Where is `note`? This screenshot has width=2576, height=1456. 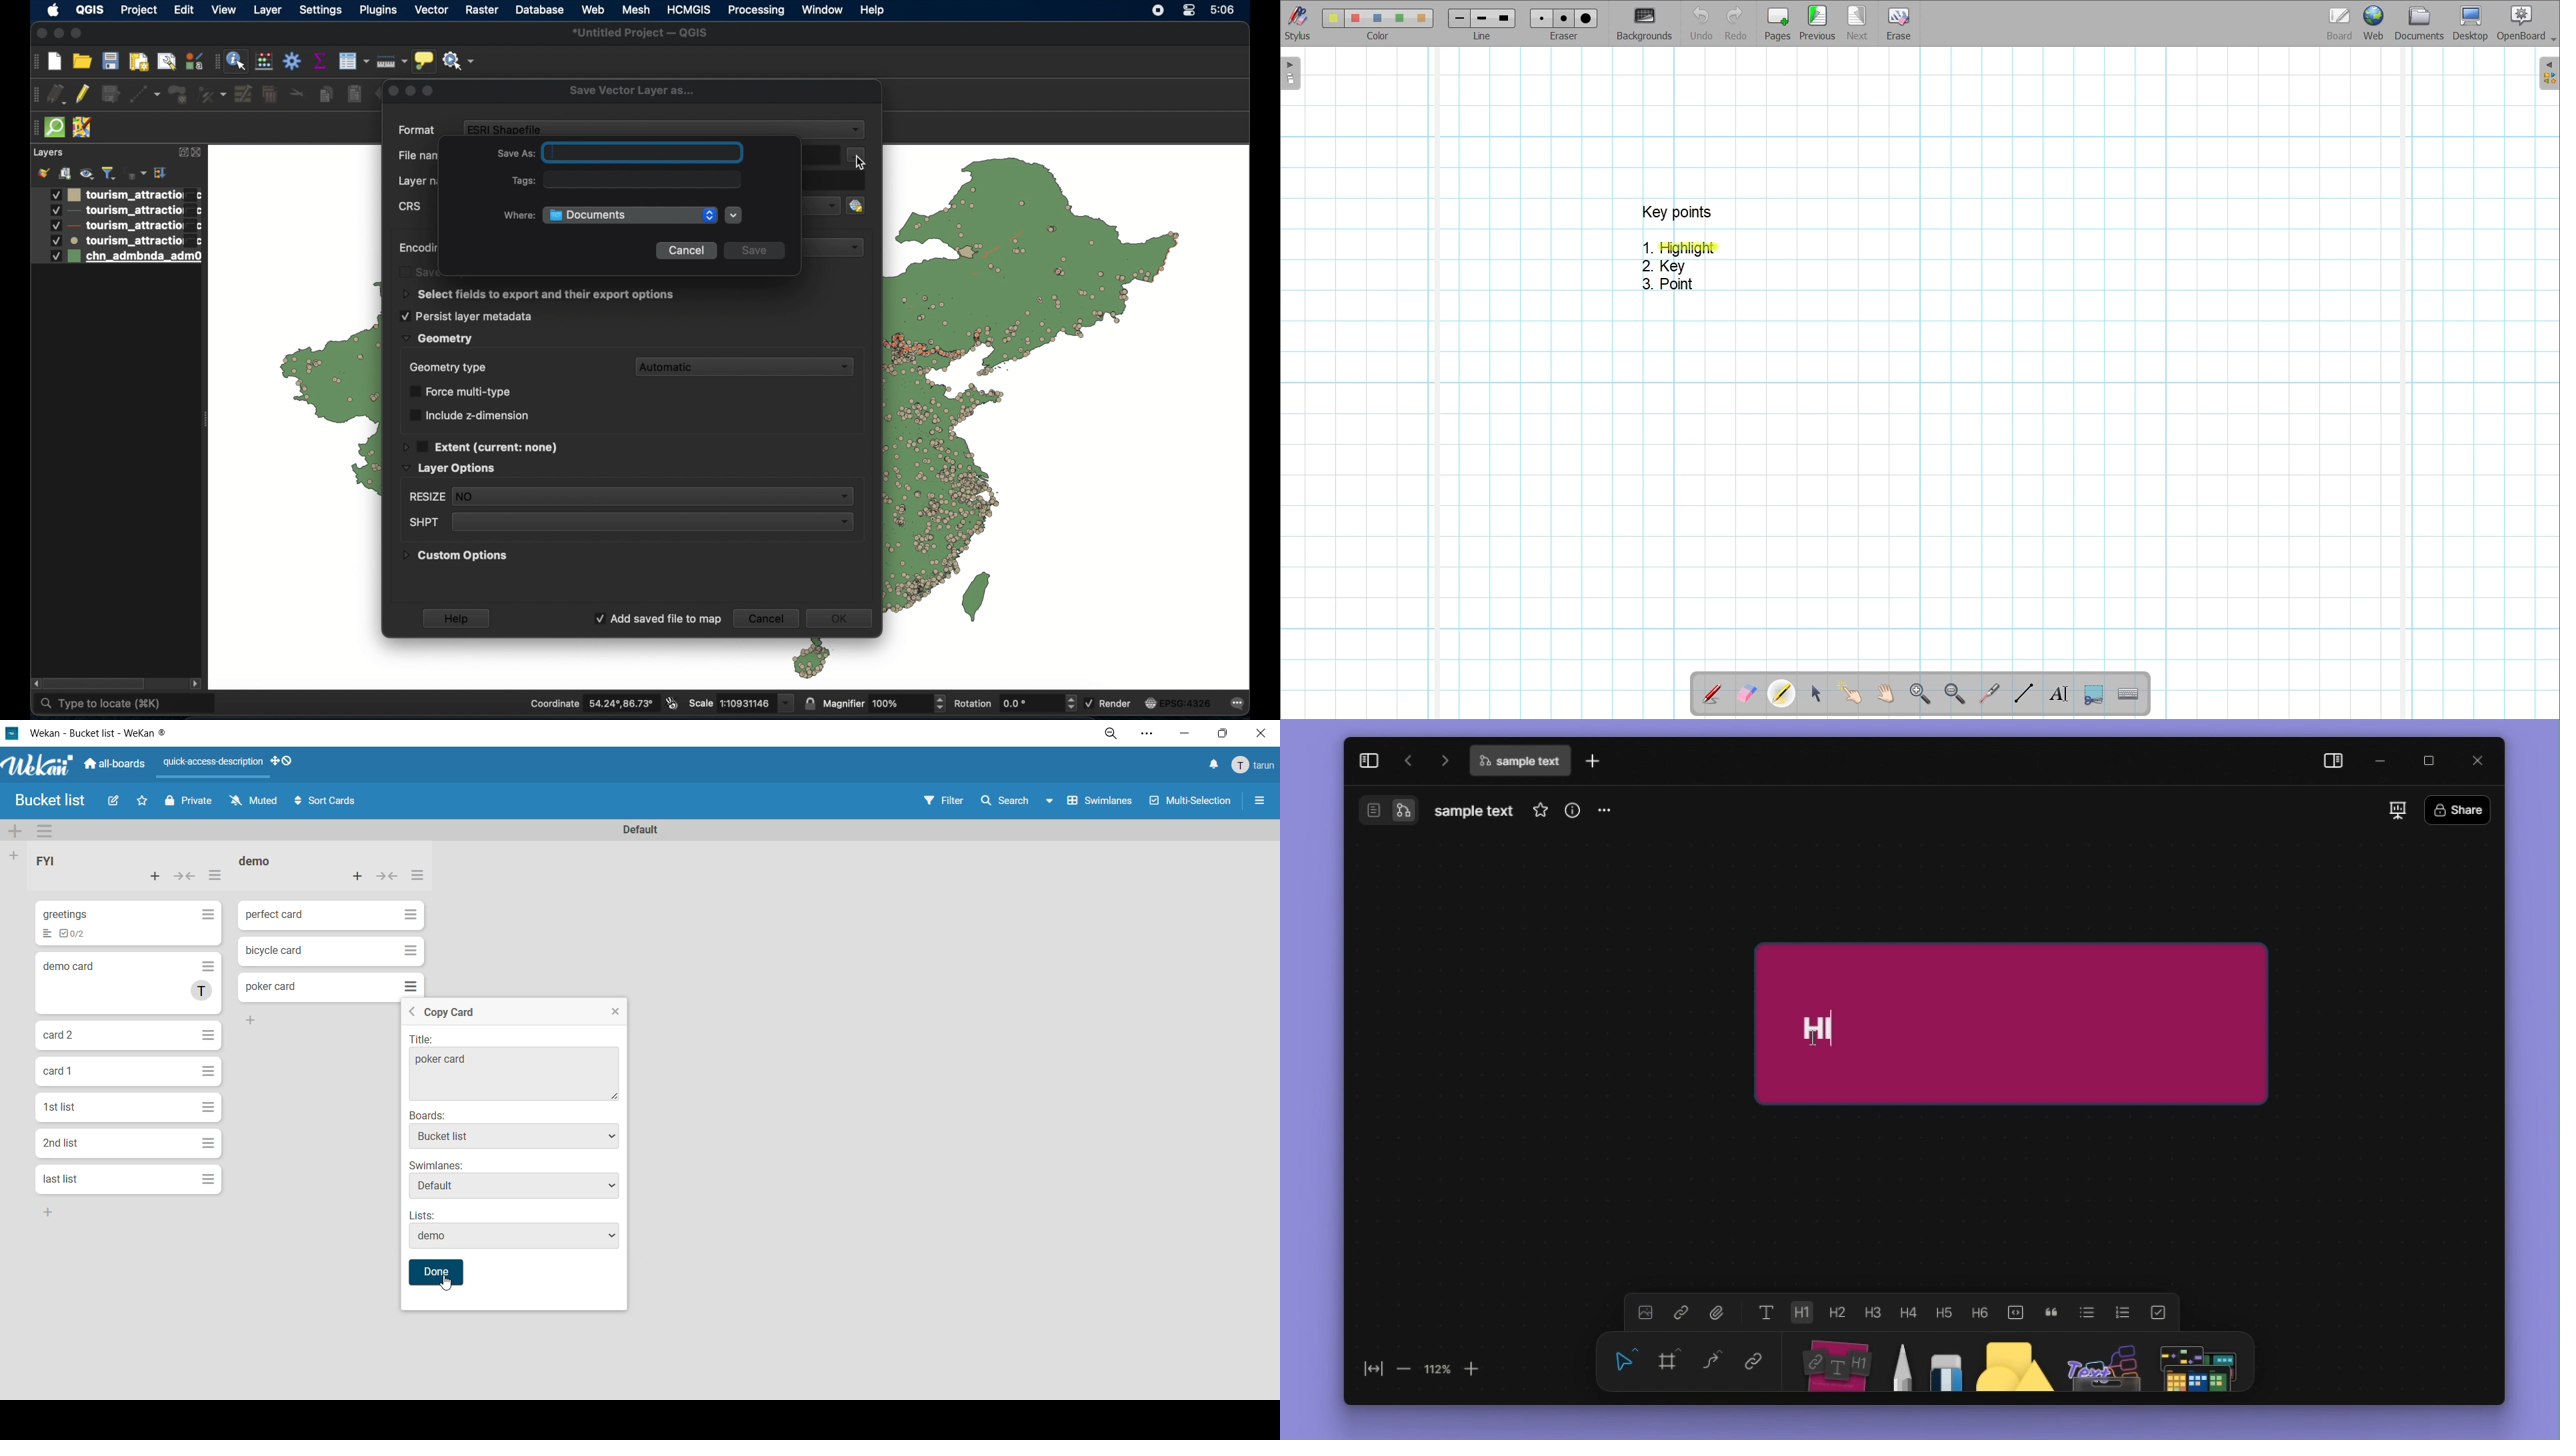
note is located at coordinates (1839, 1362).